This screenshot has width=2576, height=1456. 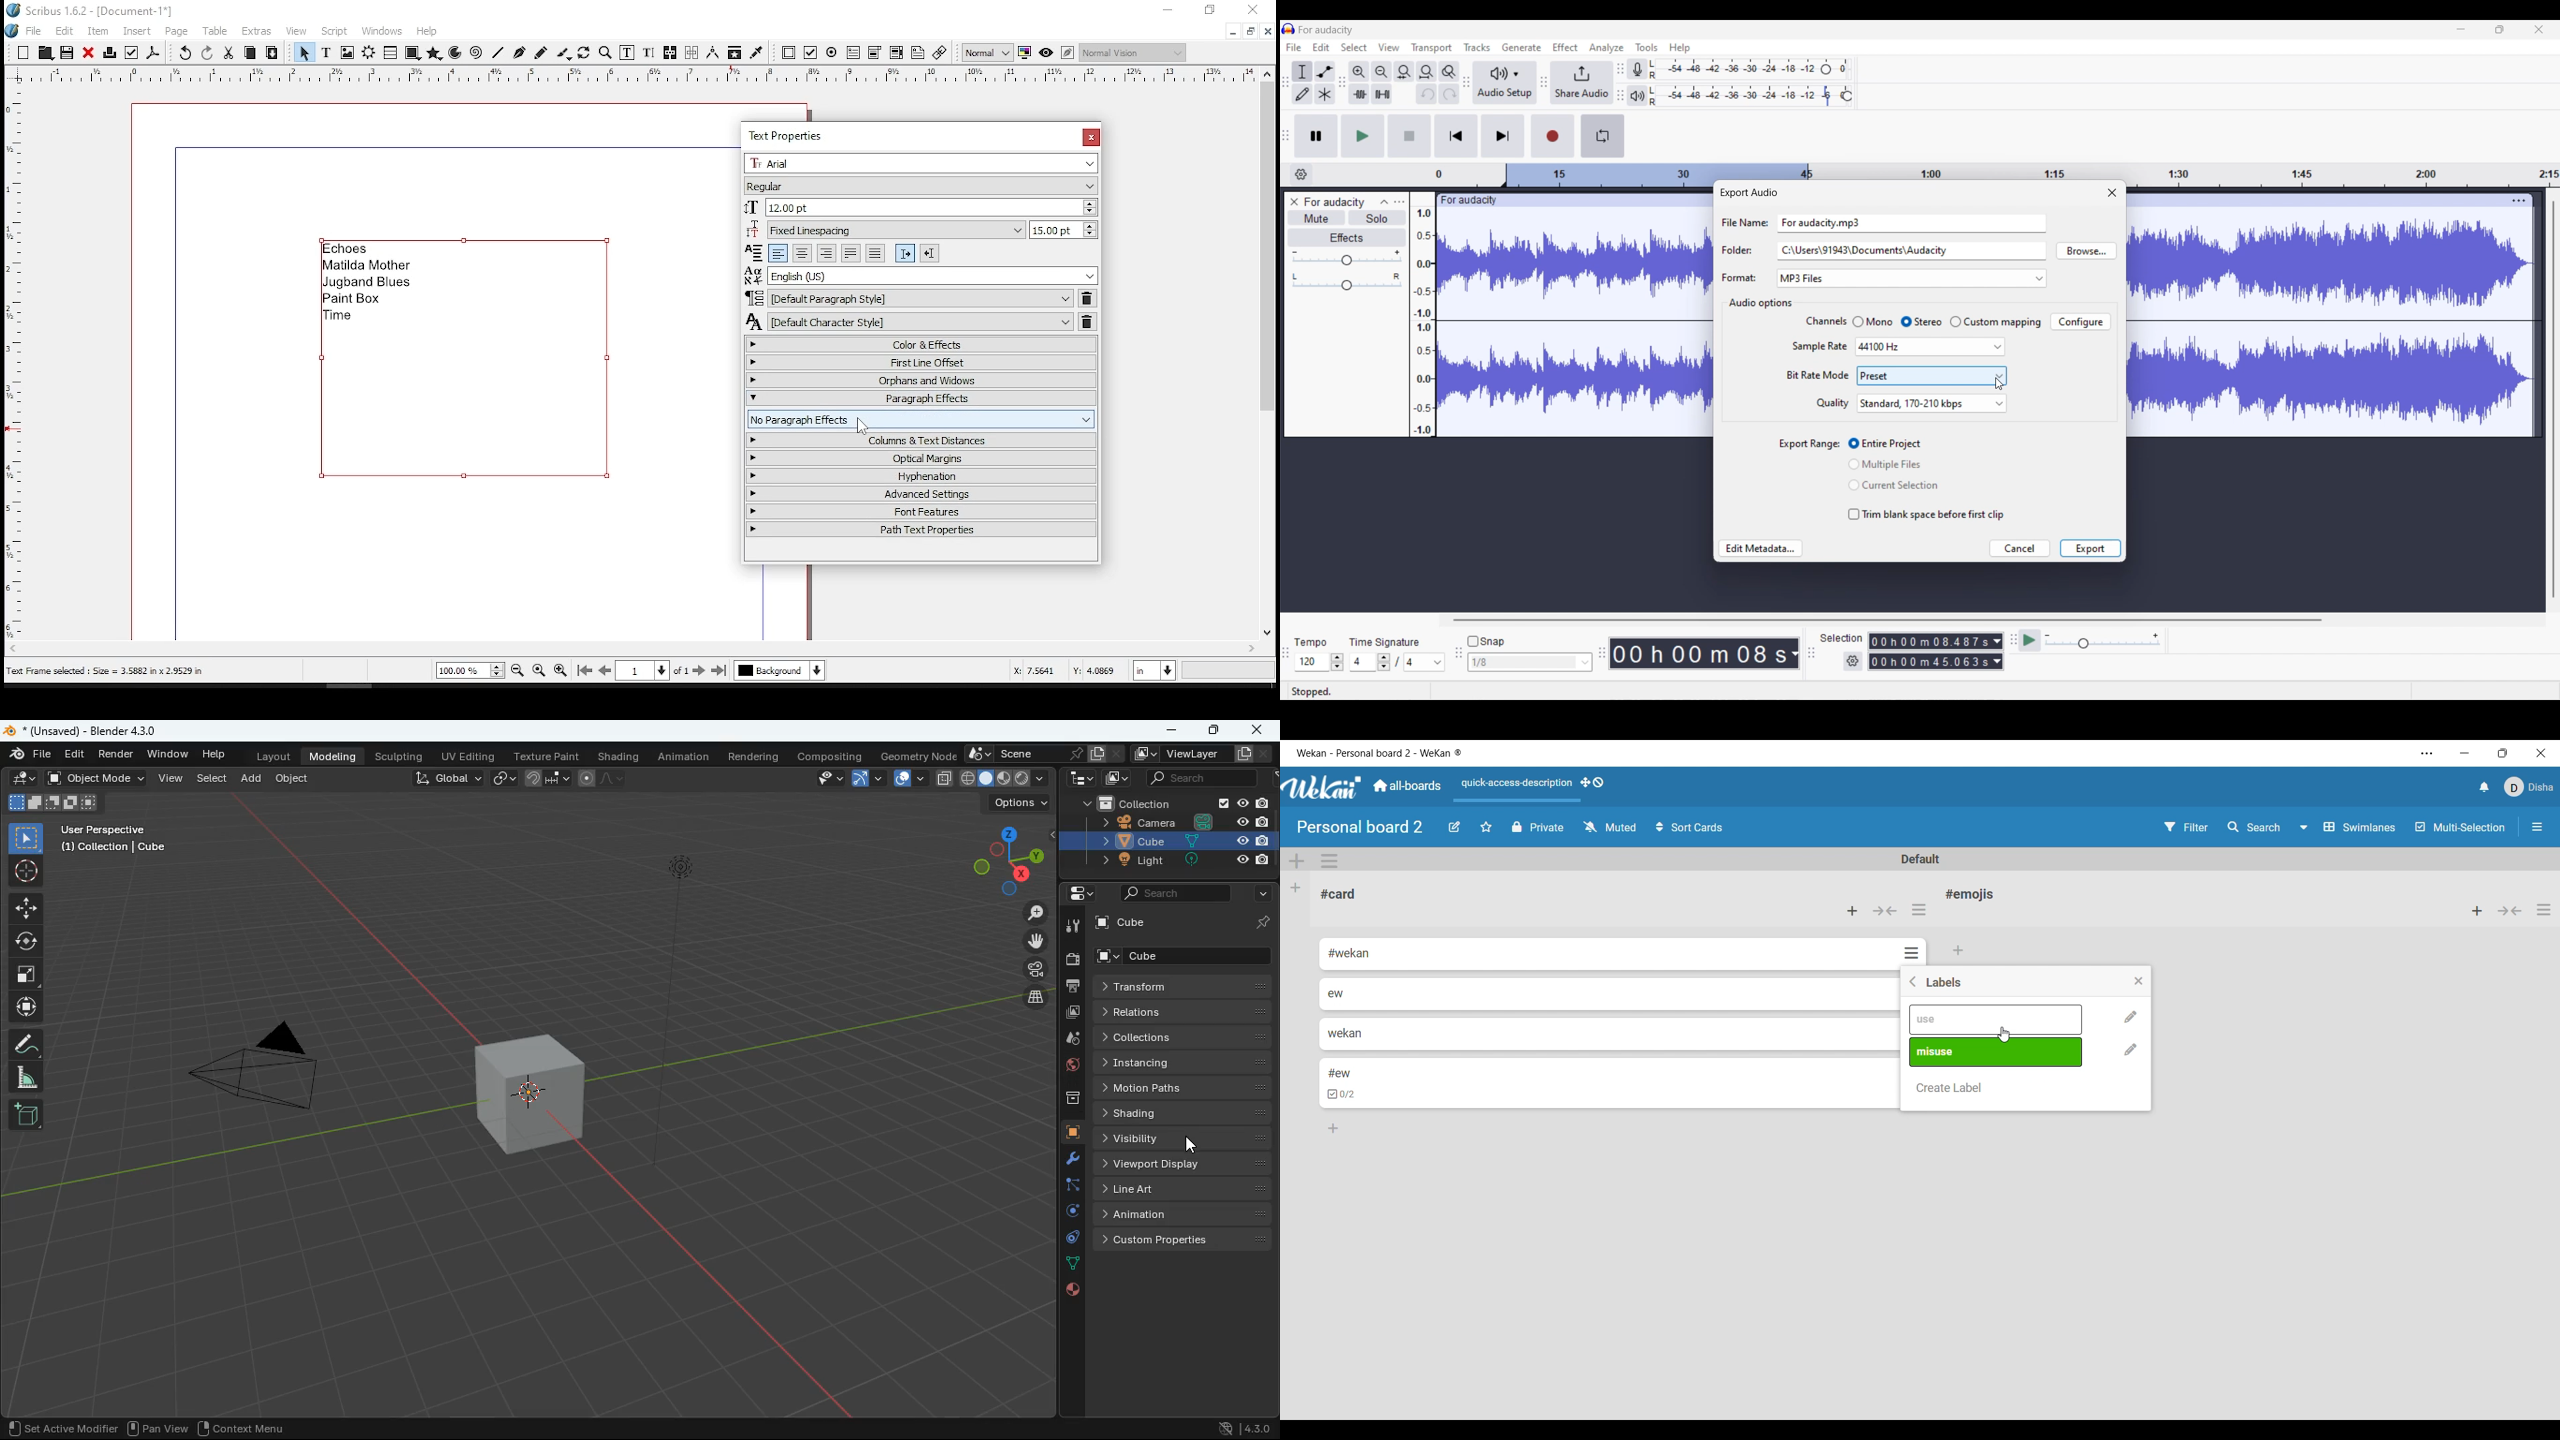 What do you see at coordinates (1362, 662) in the screenshot?
I see `Input time signature` at bounding box center [1362, 662].